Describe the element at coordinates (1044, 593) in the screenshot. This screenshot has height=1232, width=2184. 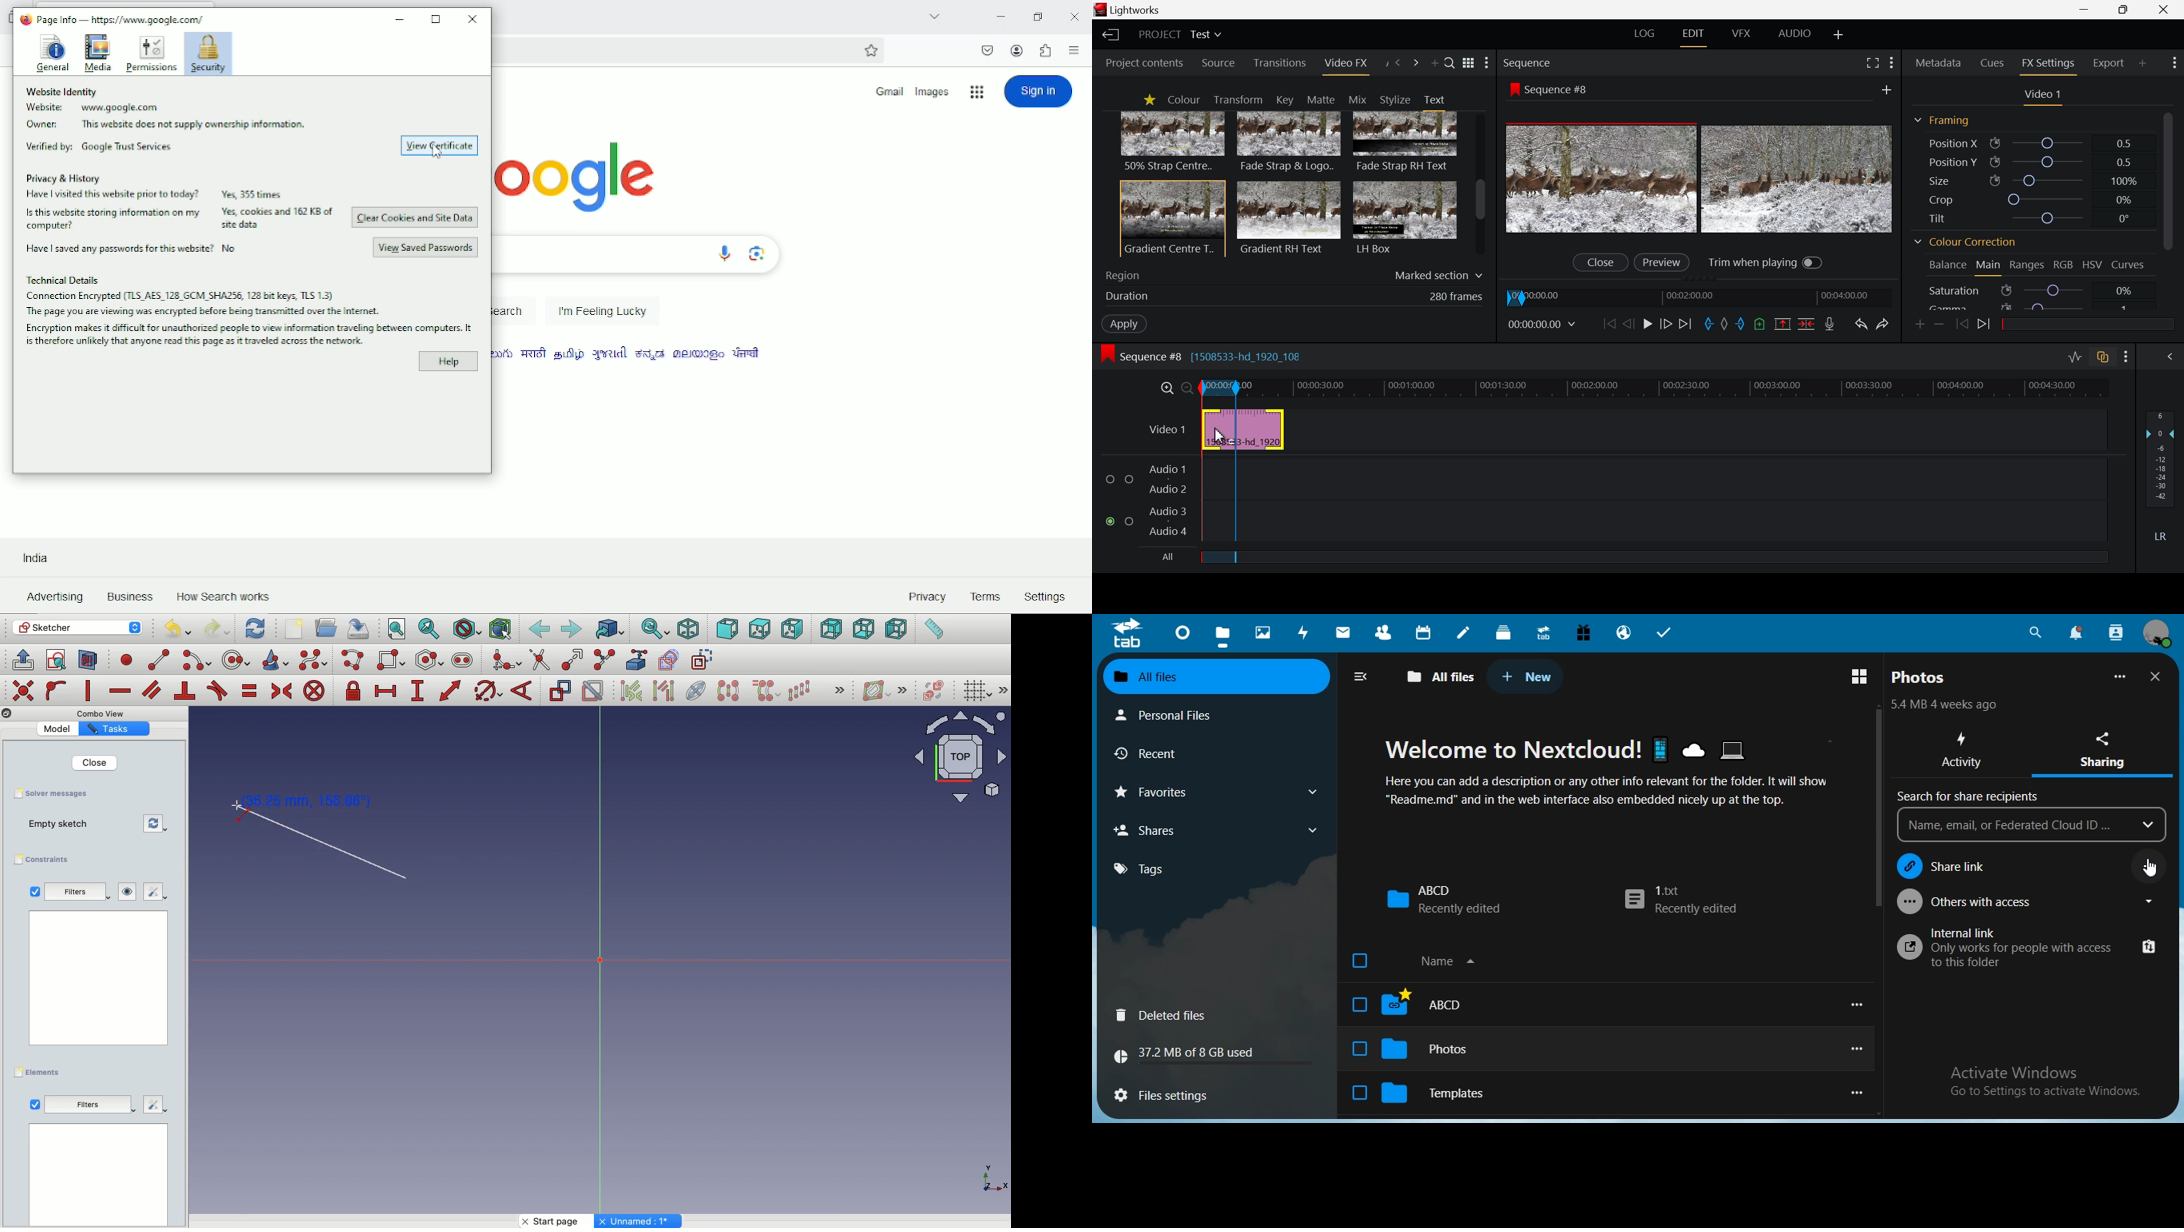
I see `Settings` at that location.